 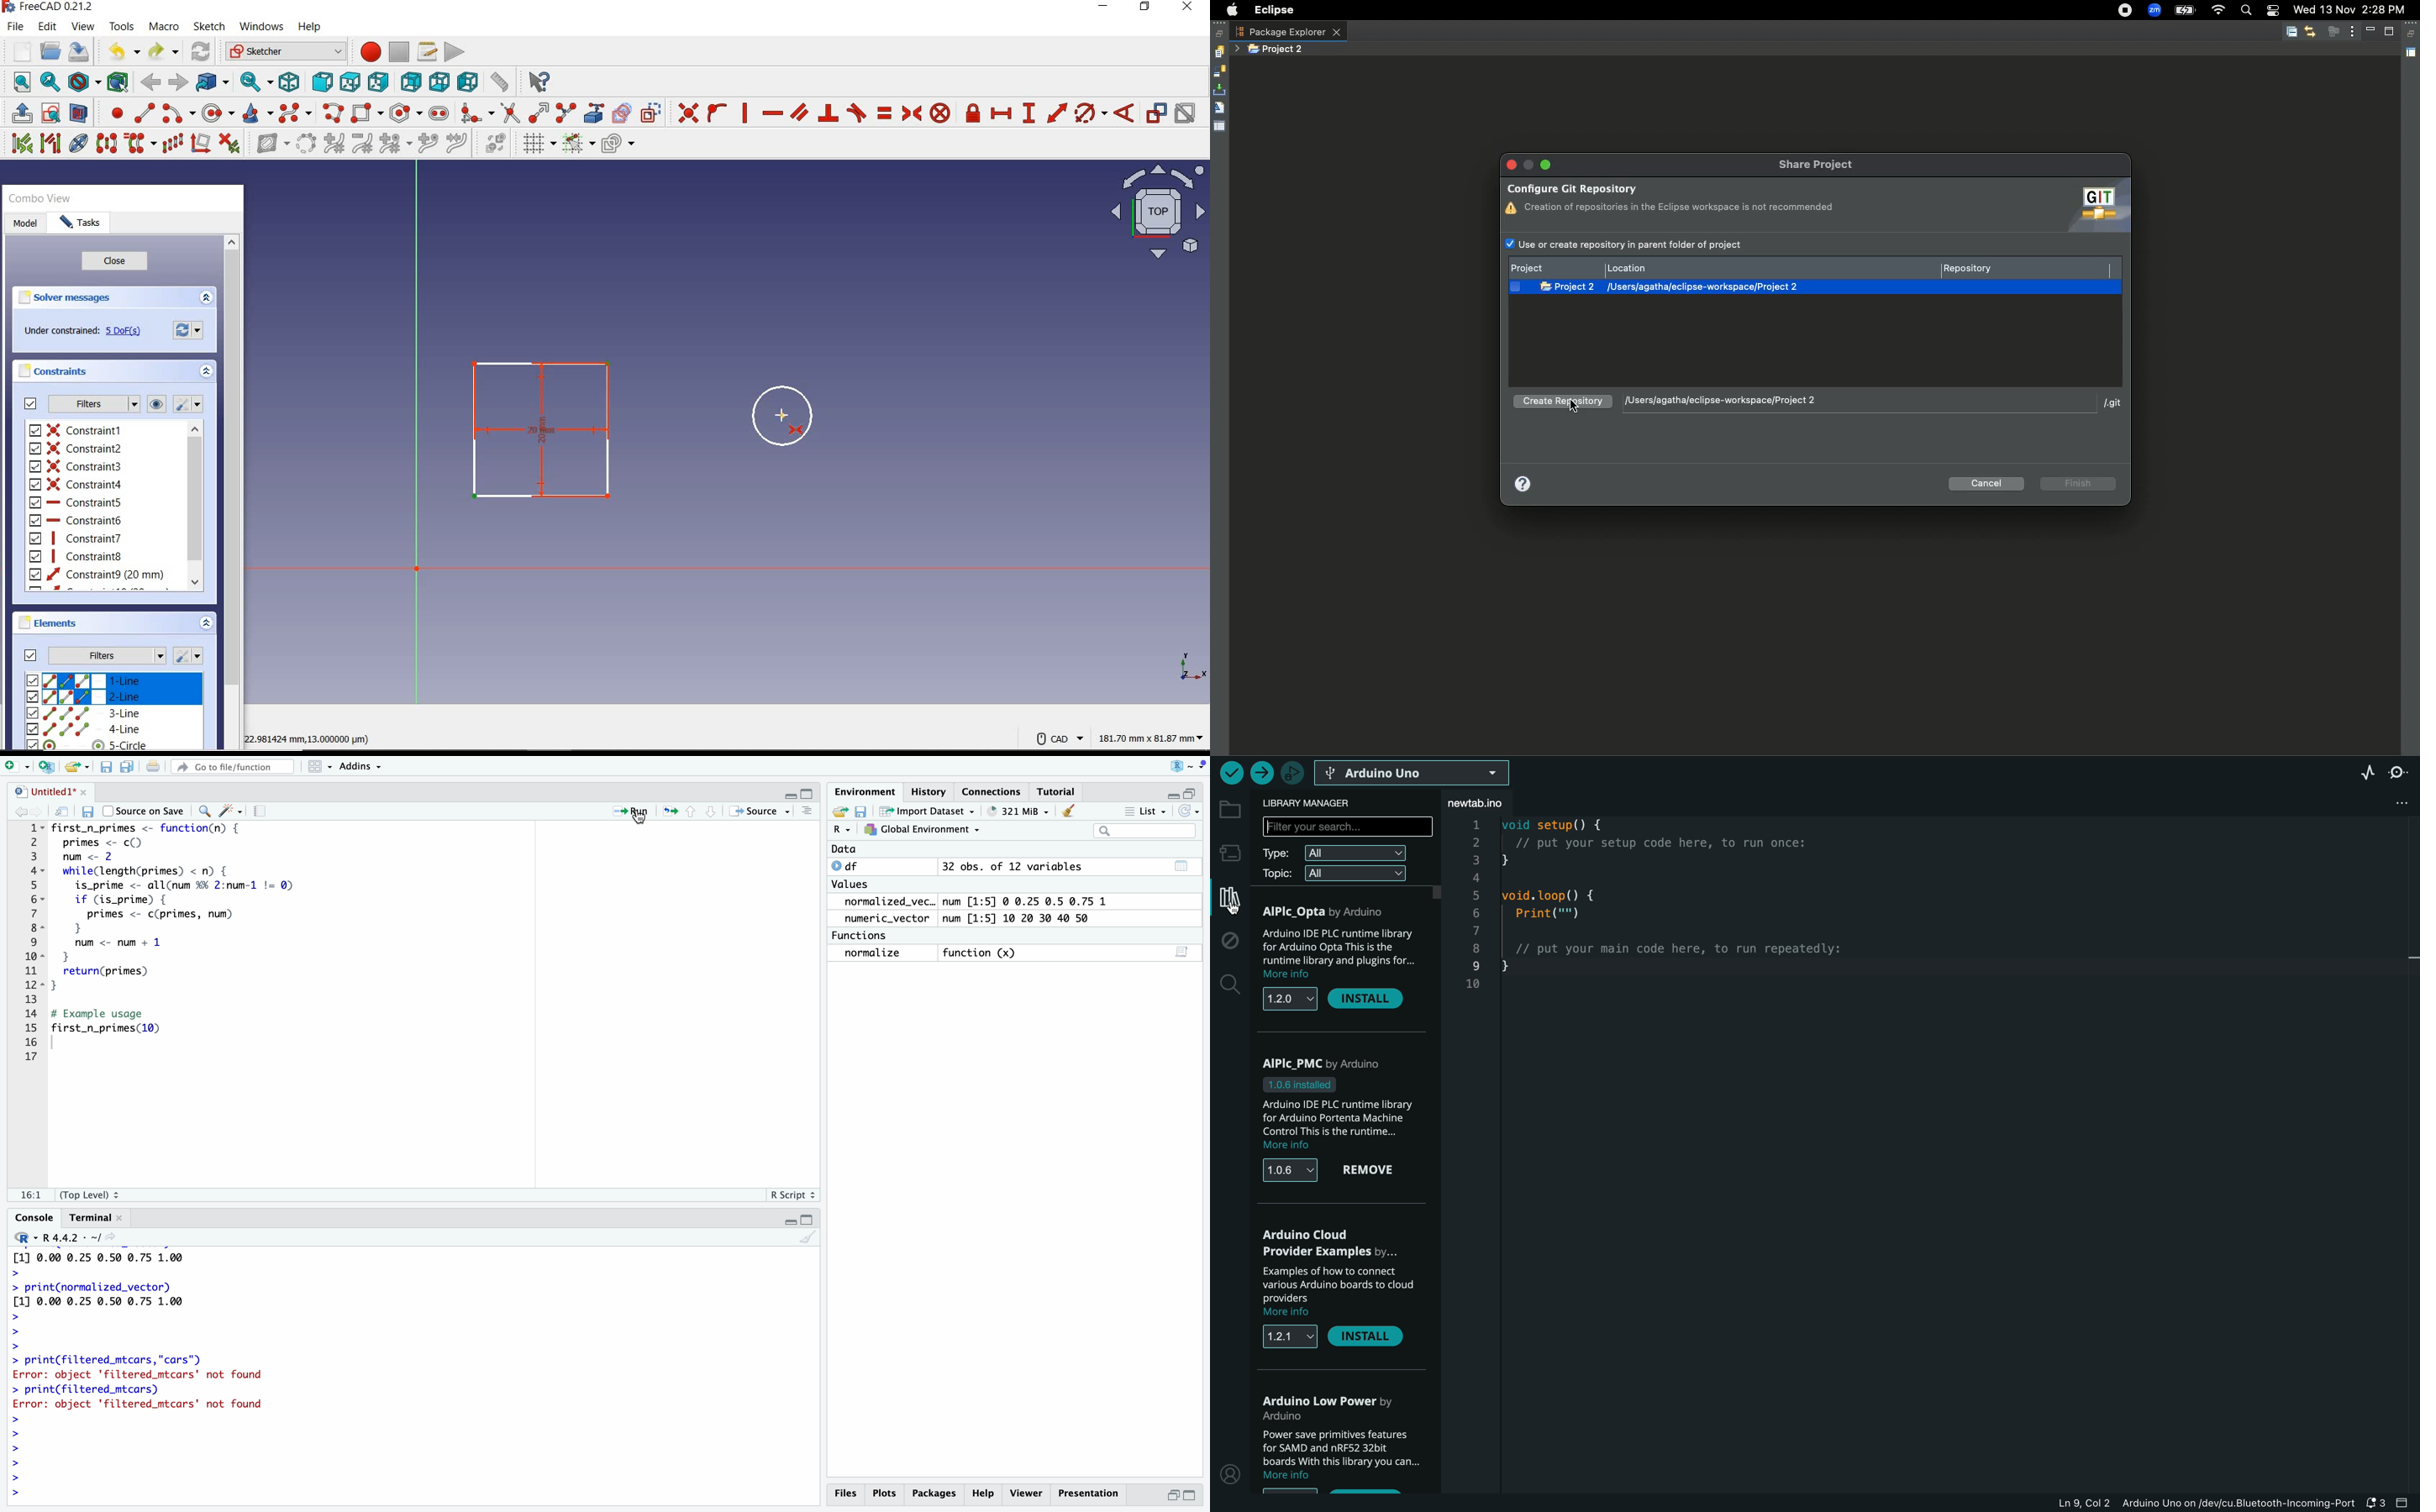 What do you see at coordinates (212, 81) in the screenshot?
I see `go to linked object` at bounding box center [212, 81].